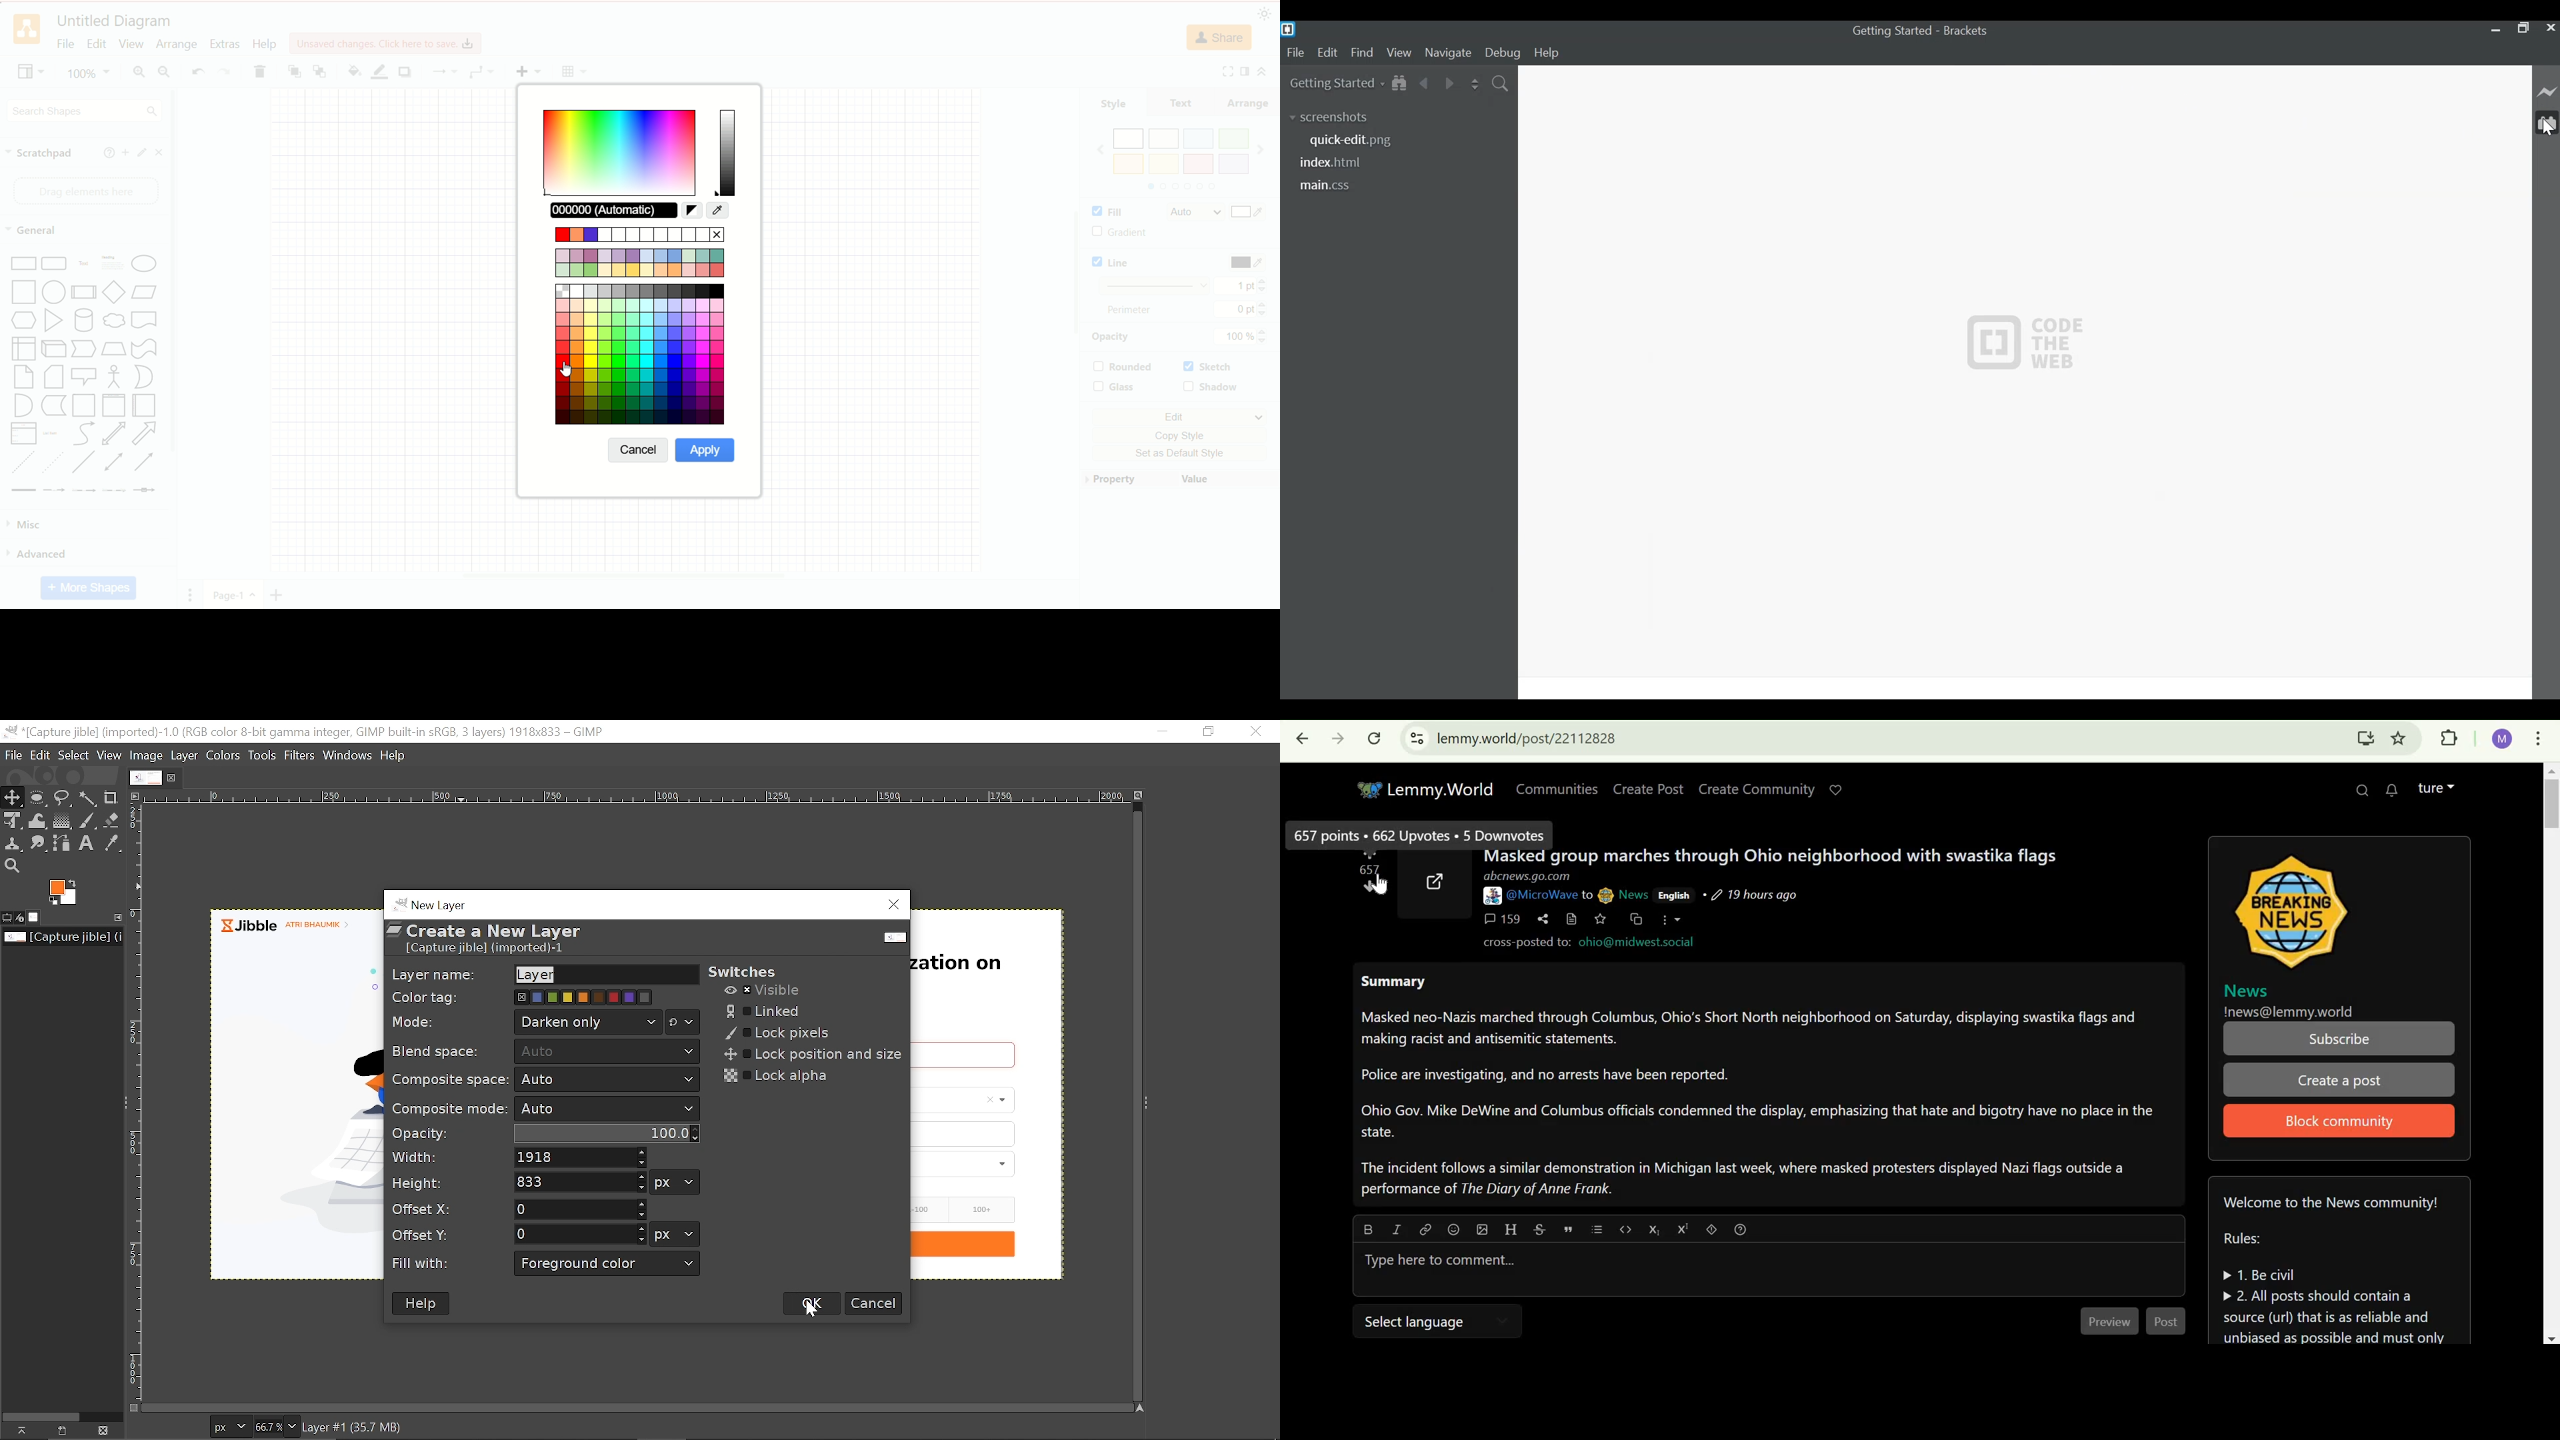 Image resolution: width=2576 pixels, height=1456 pixels. What do you see at coordinates (2523, 29) in the screenshot?
I see `Restore` at bounding box center [2523, 29].